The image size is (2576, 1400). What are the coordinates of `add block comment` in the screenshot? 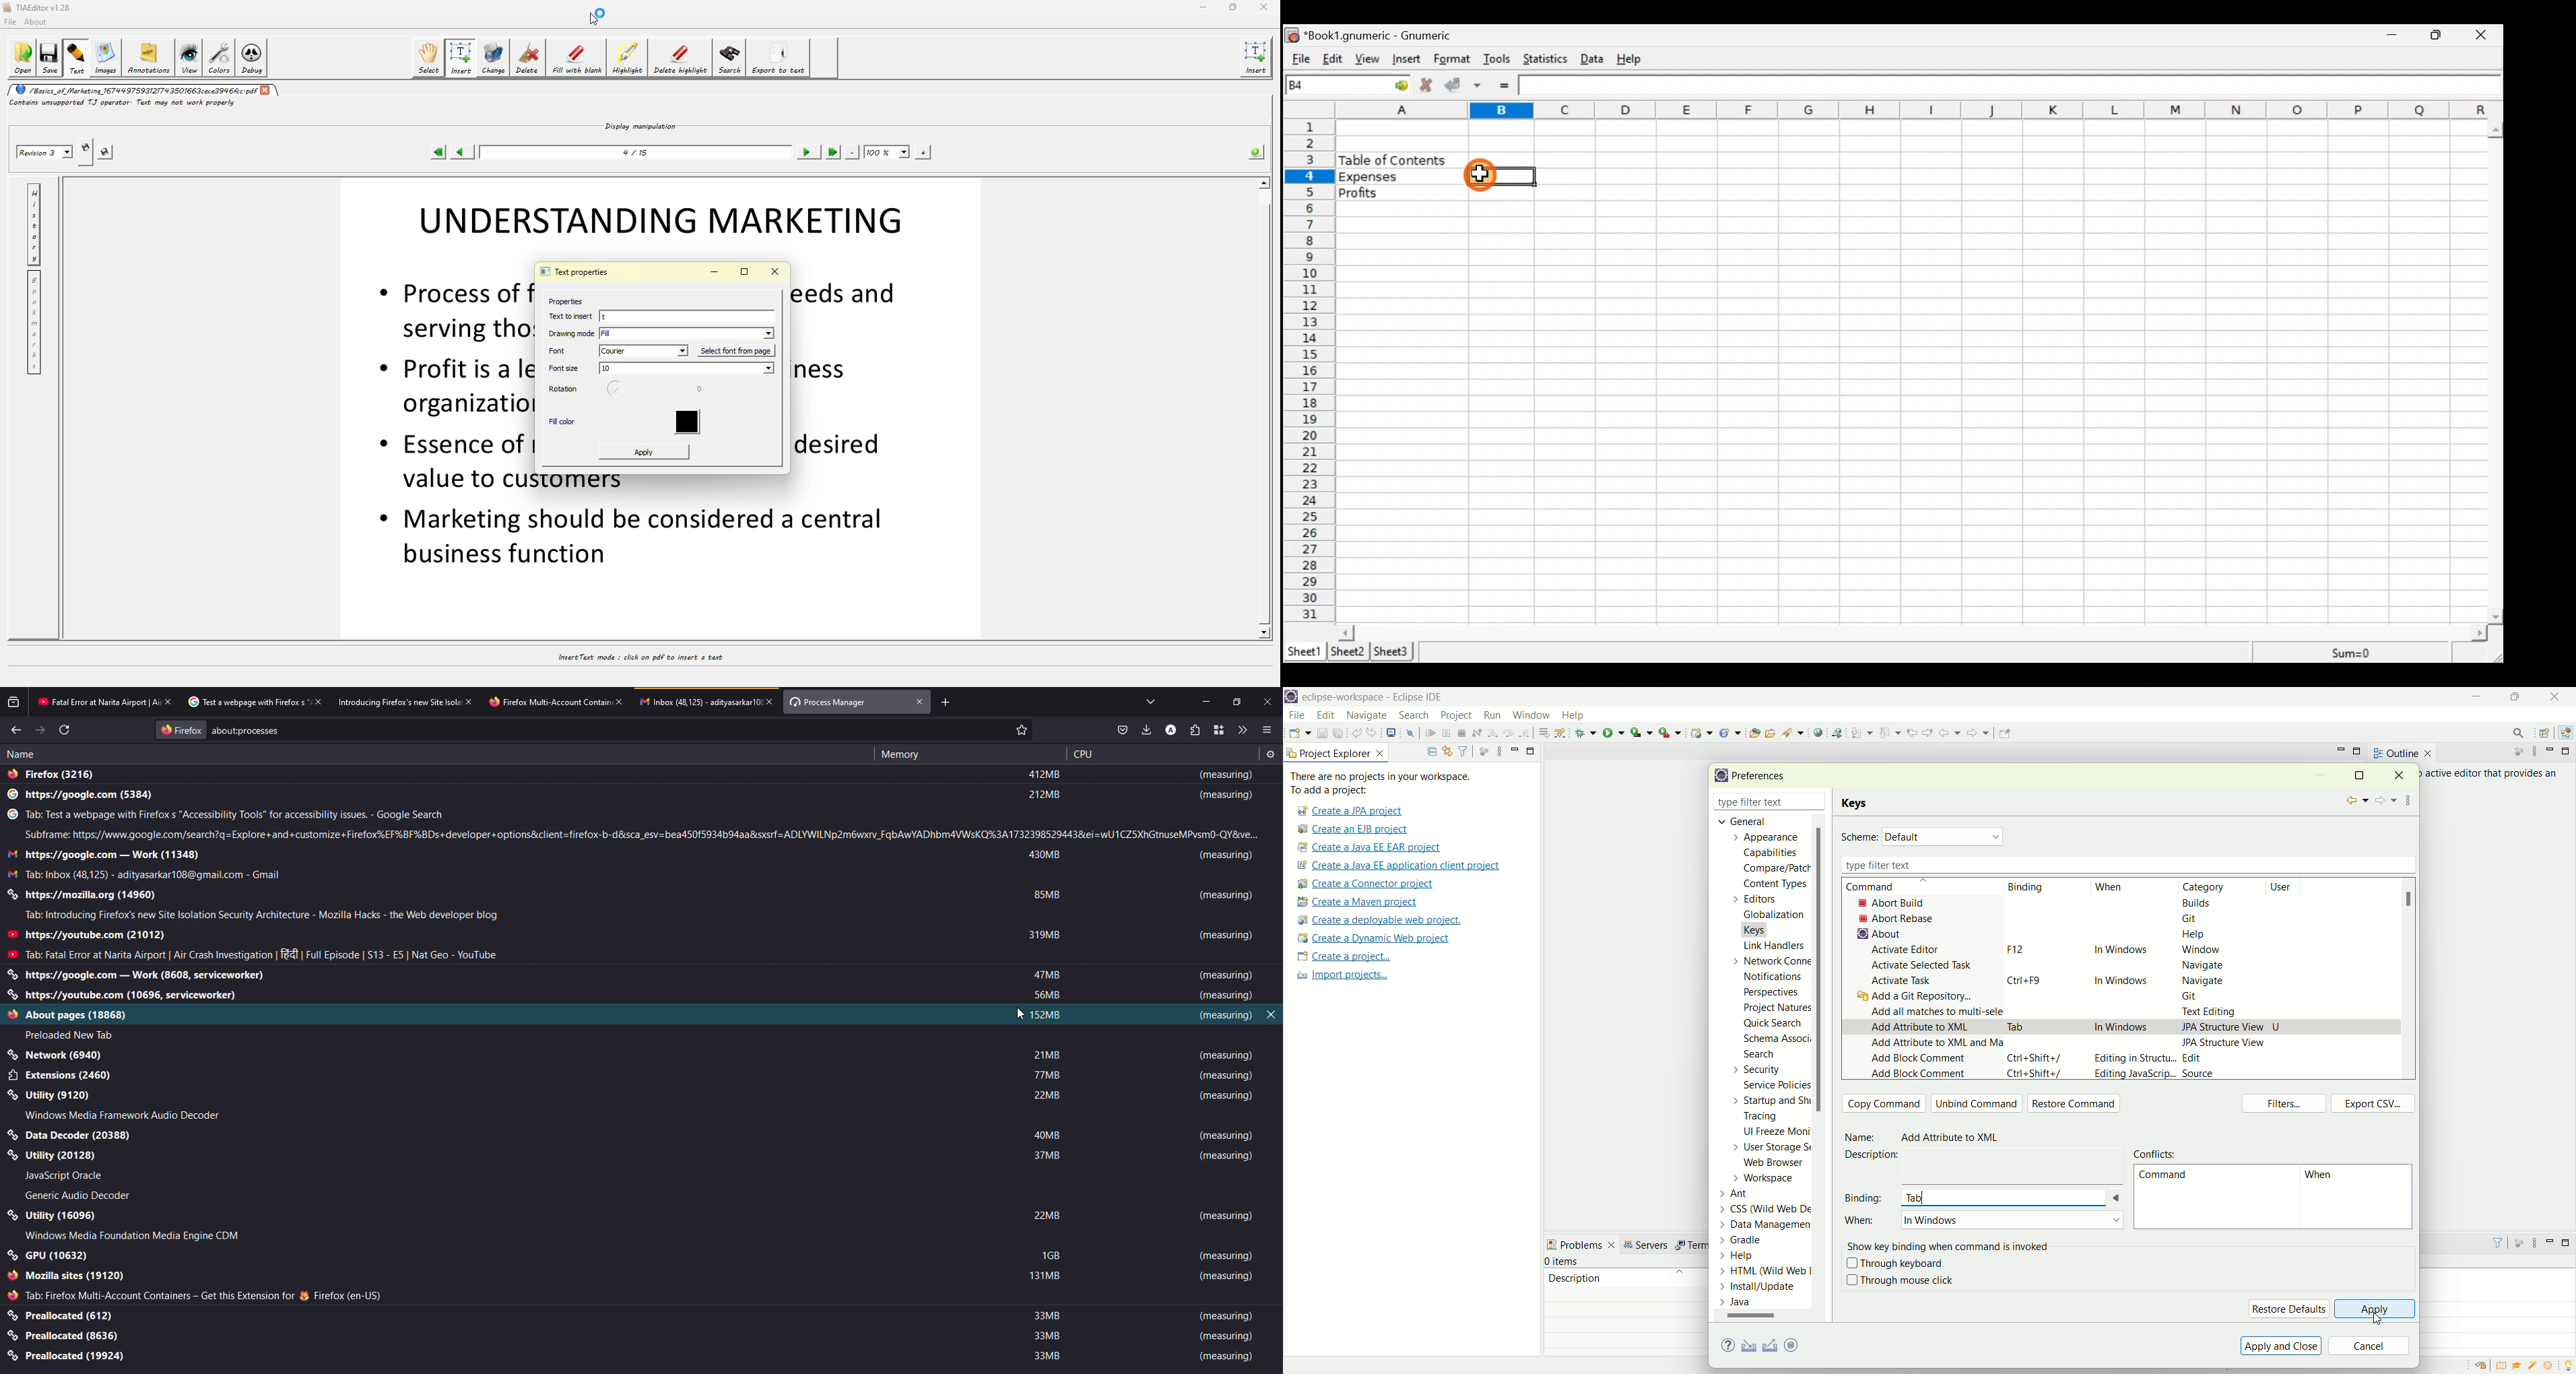 It's located at (1918, 1060).